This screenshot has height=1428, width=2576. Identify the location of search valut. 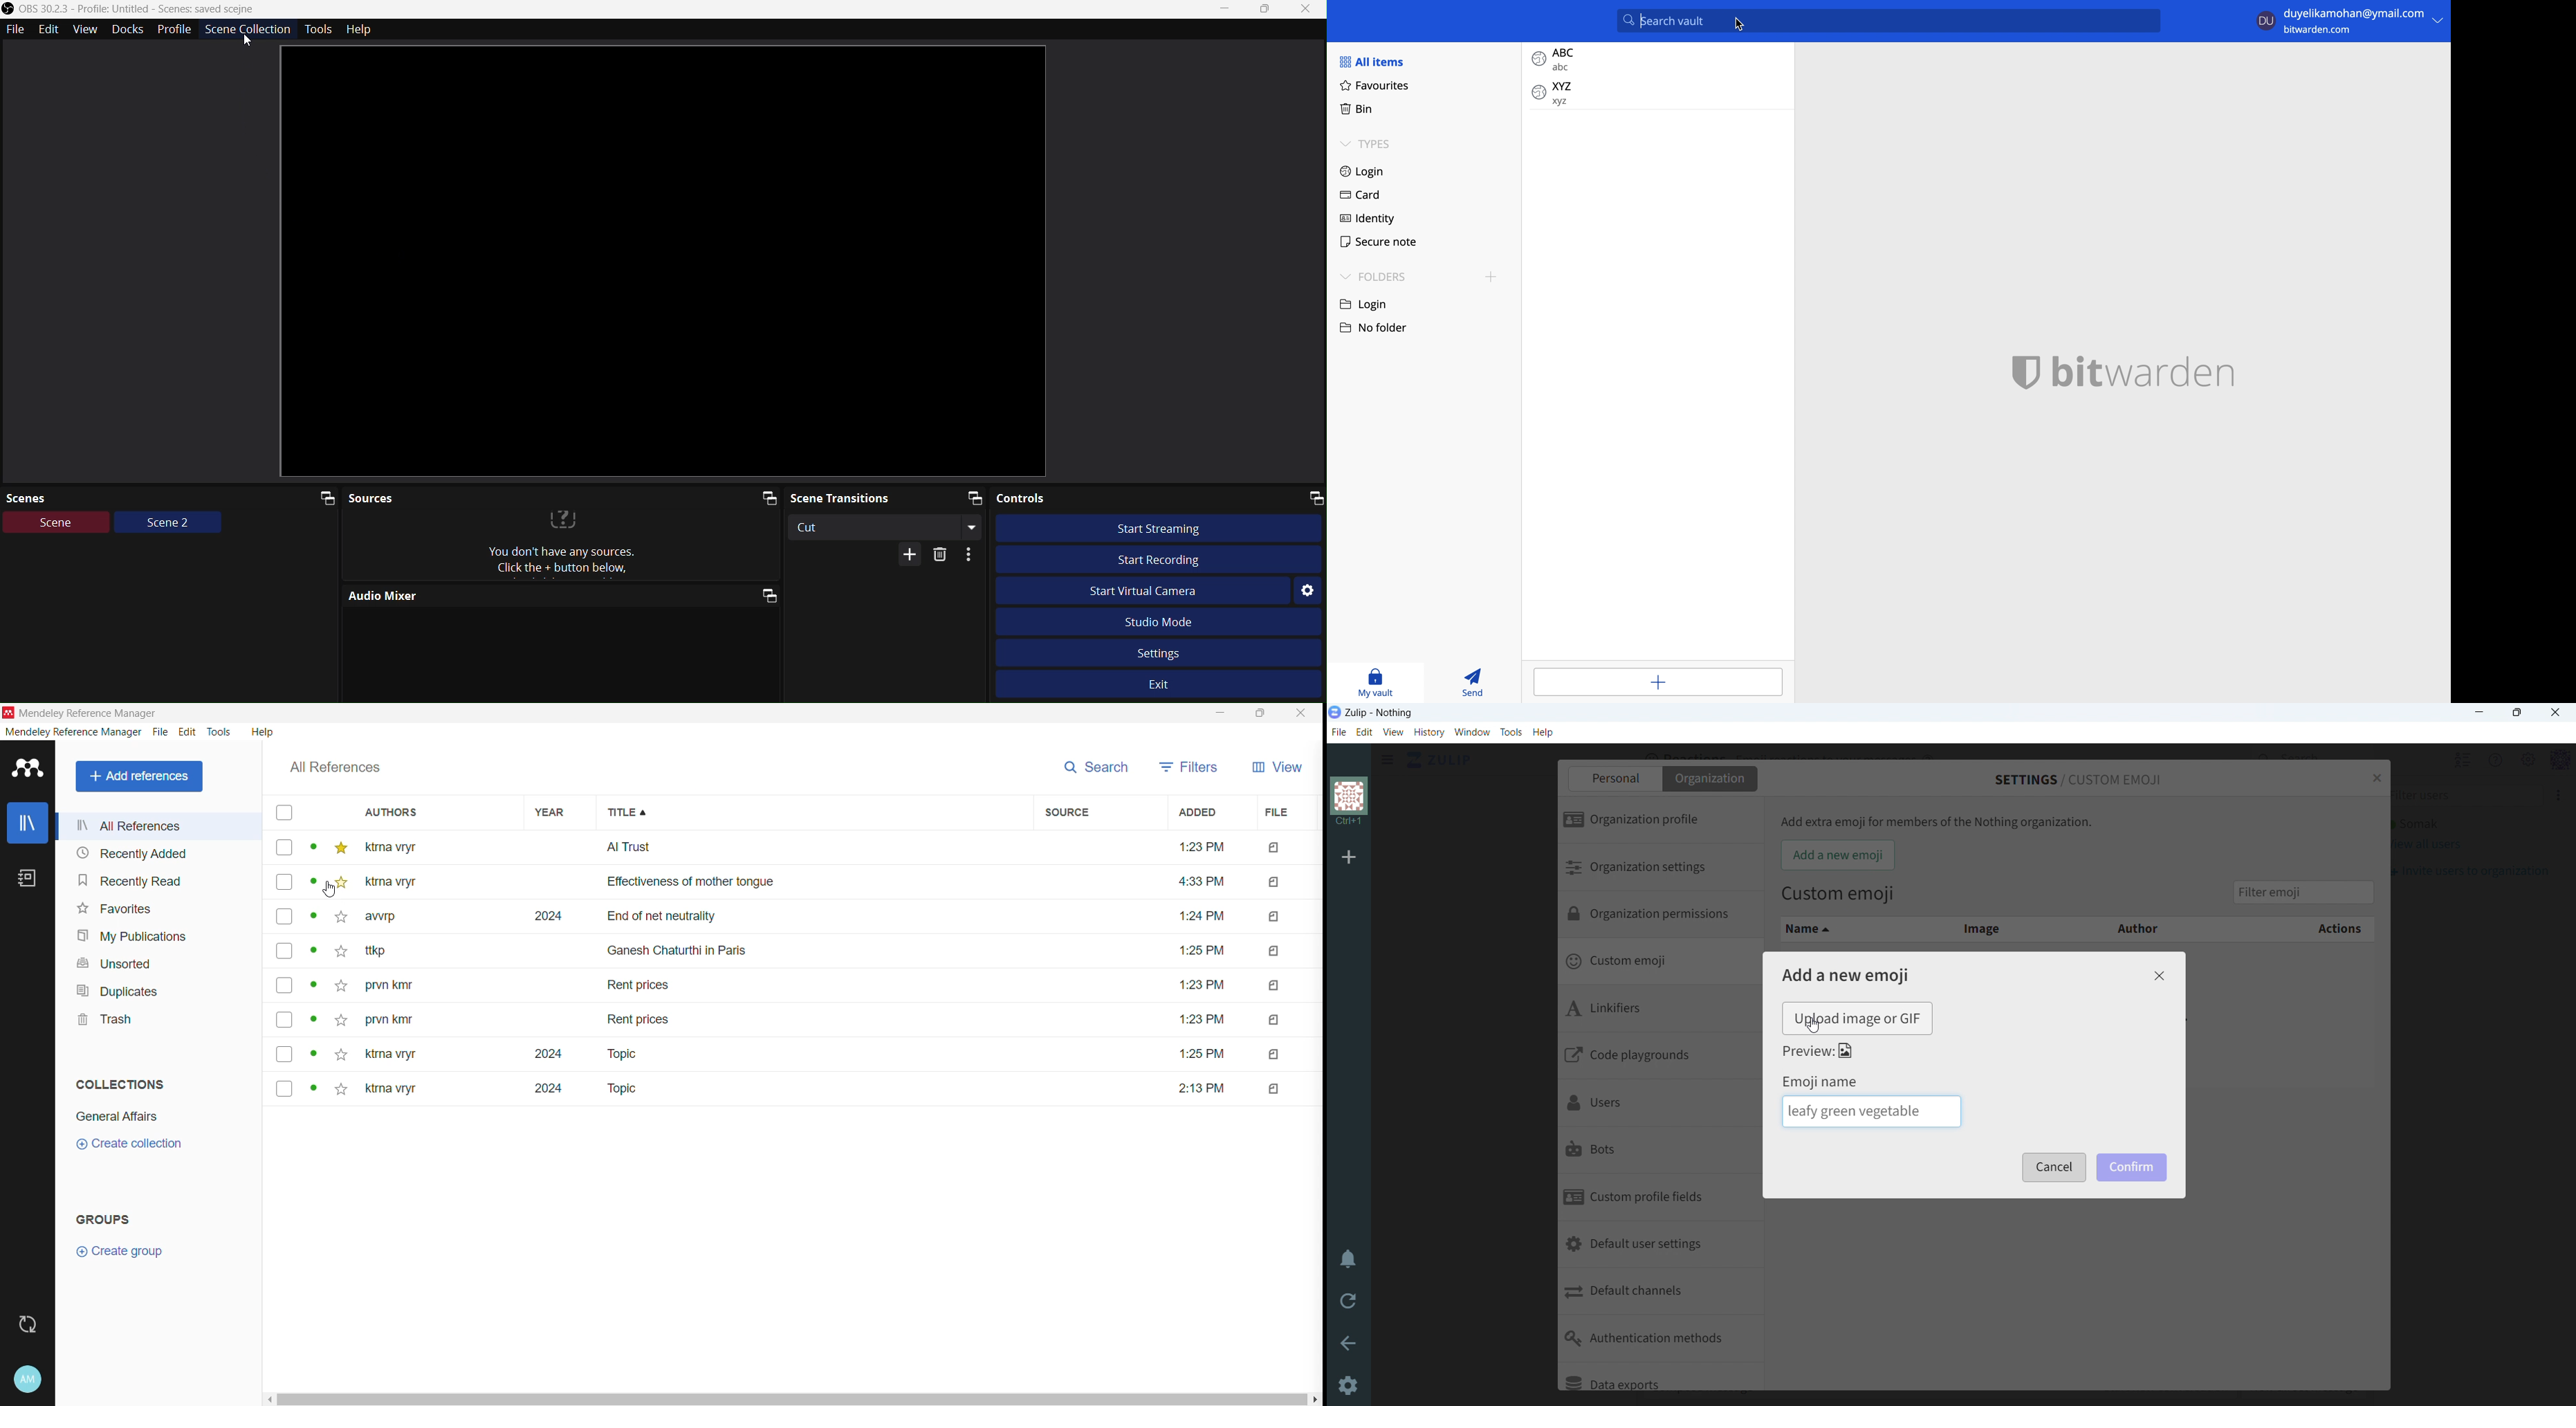
(1892, 21).